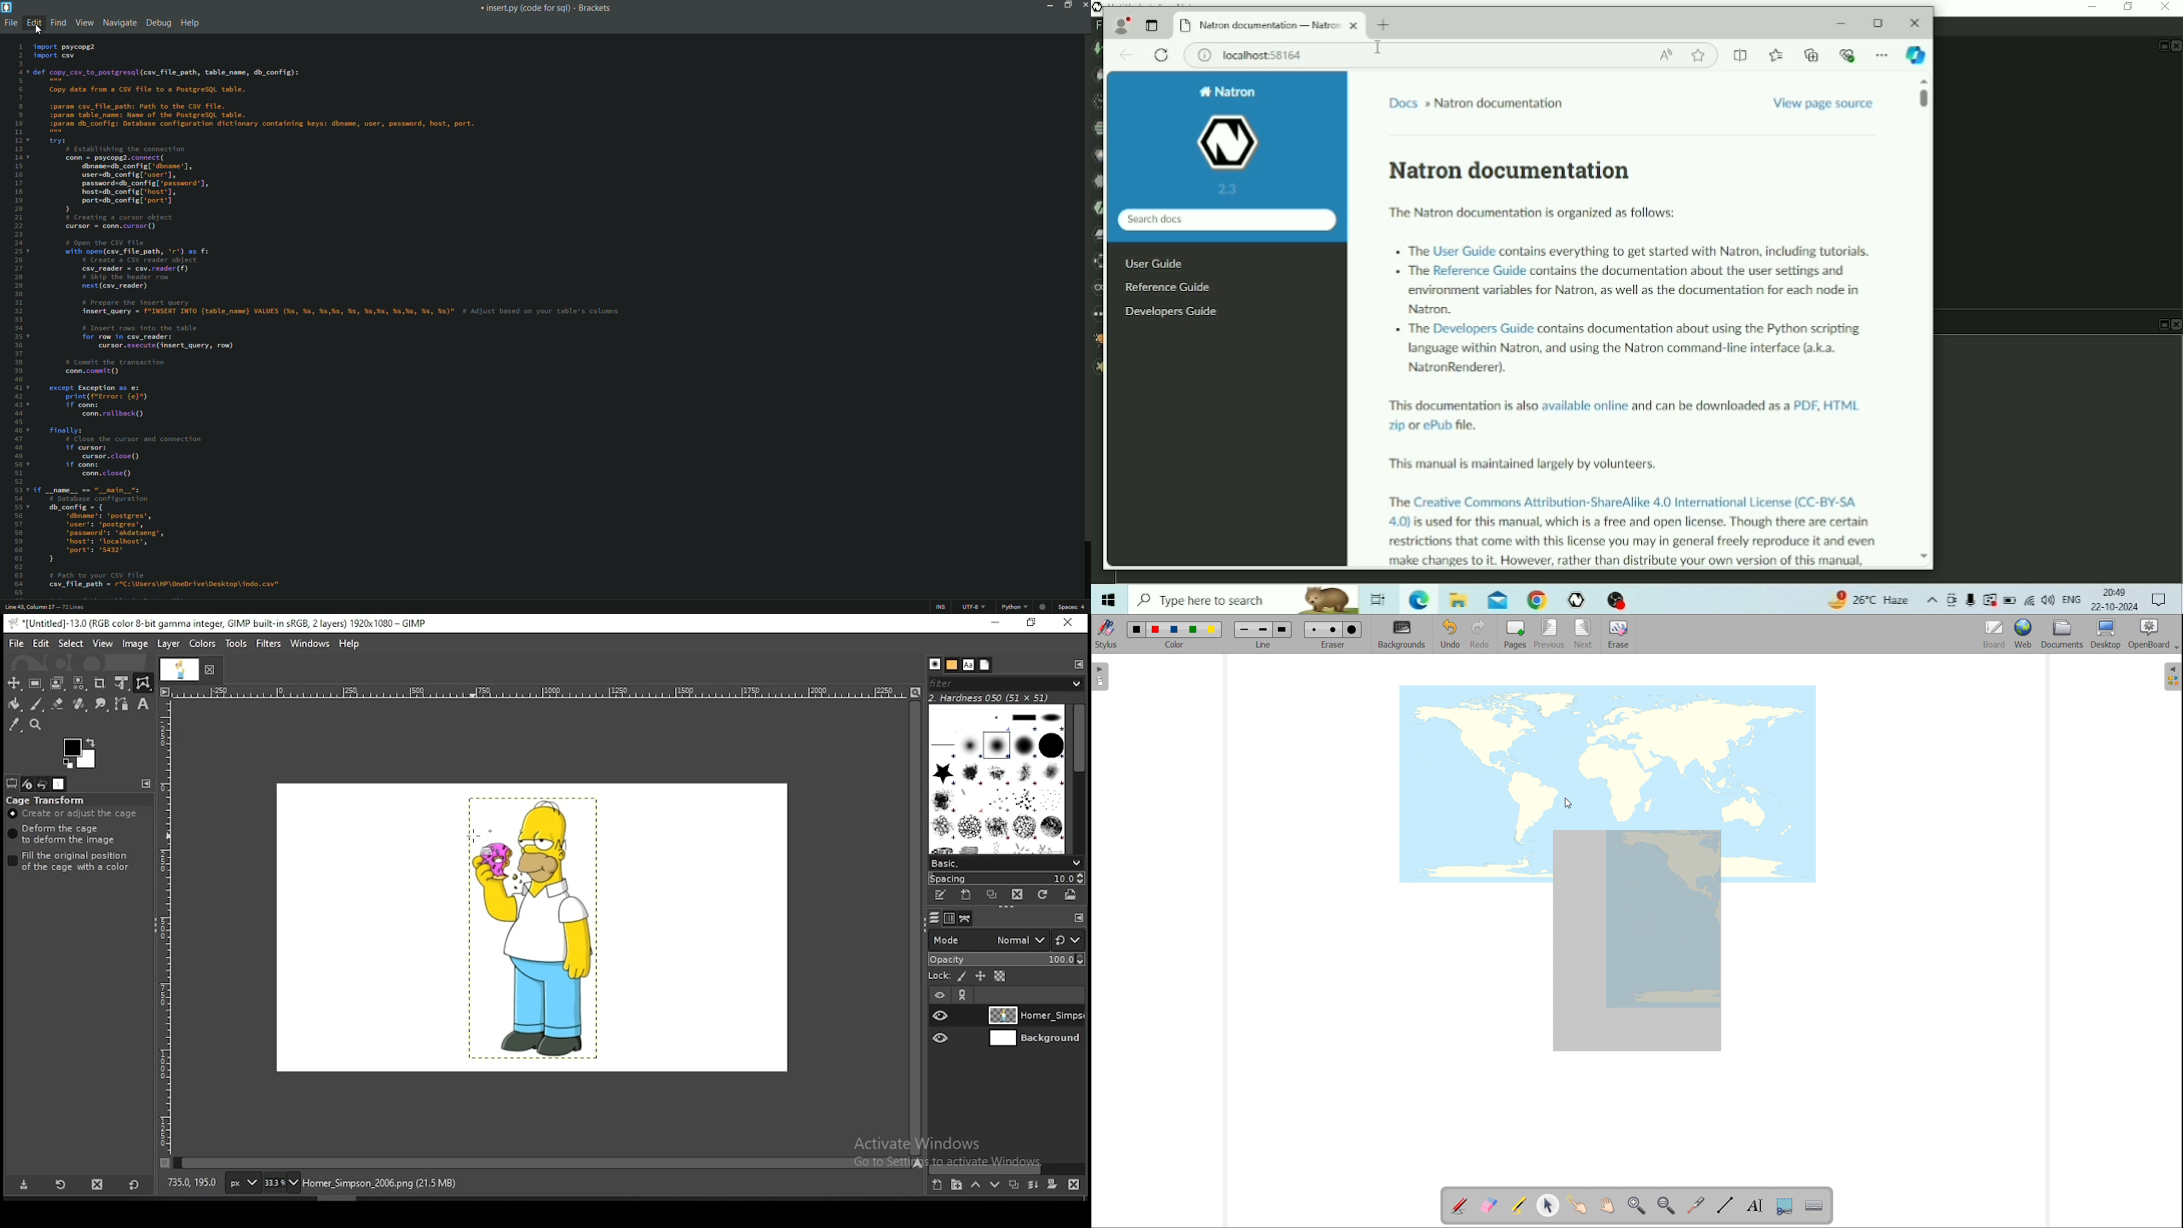 The width and height of the screenshot is (2184, 1232). I want to click on file menu, so click(9, 23).